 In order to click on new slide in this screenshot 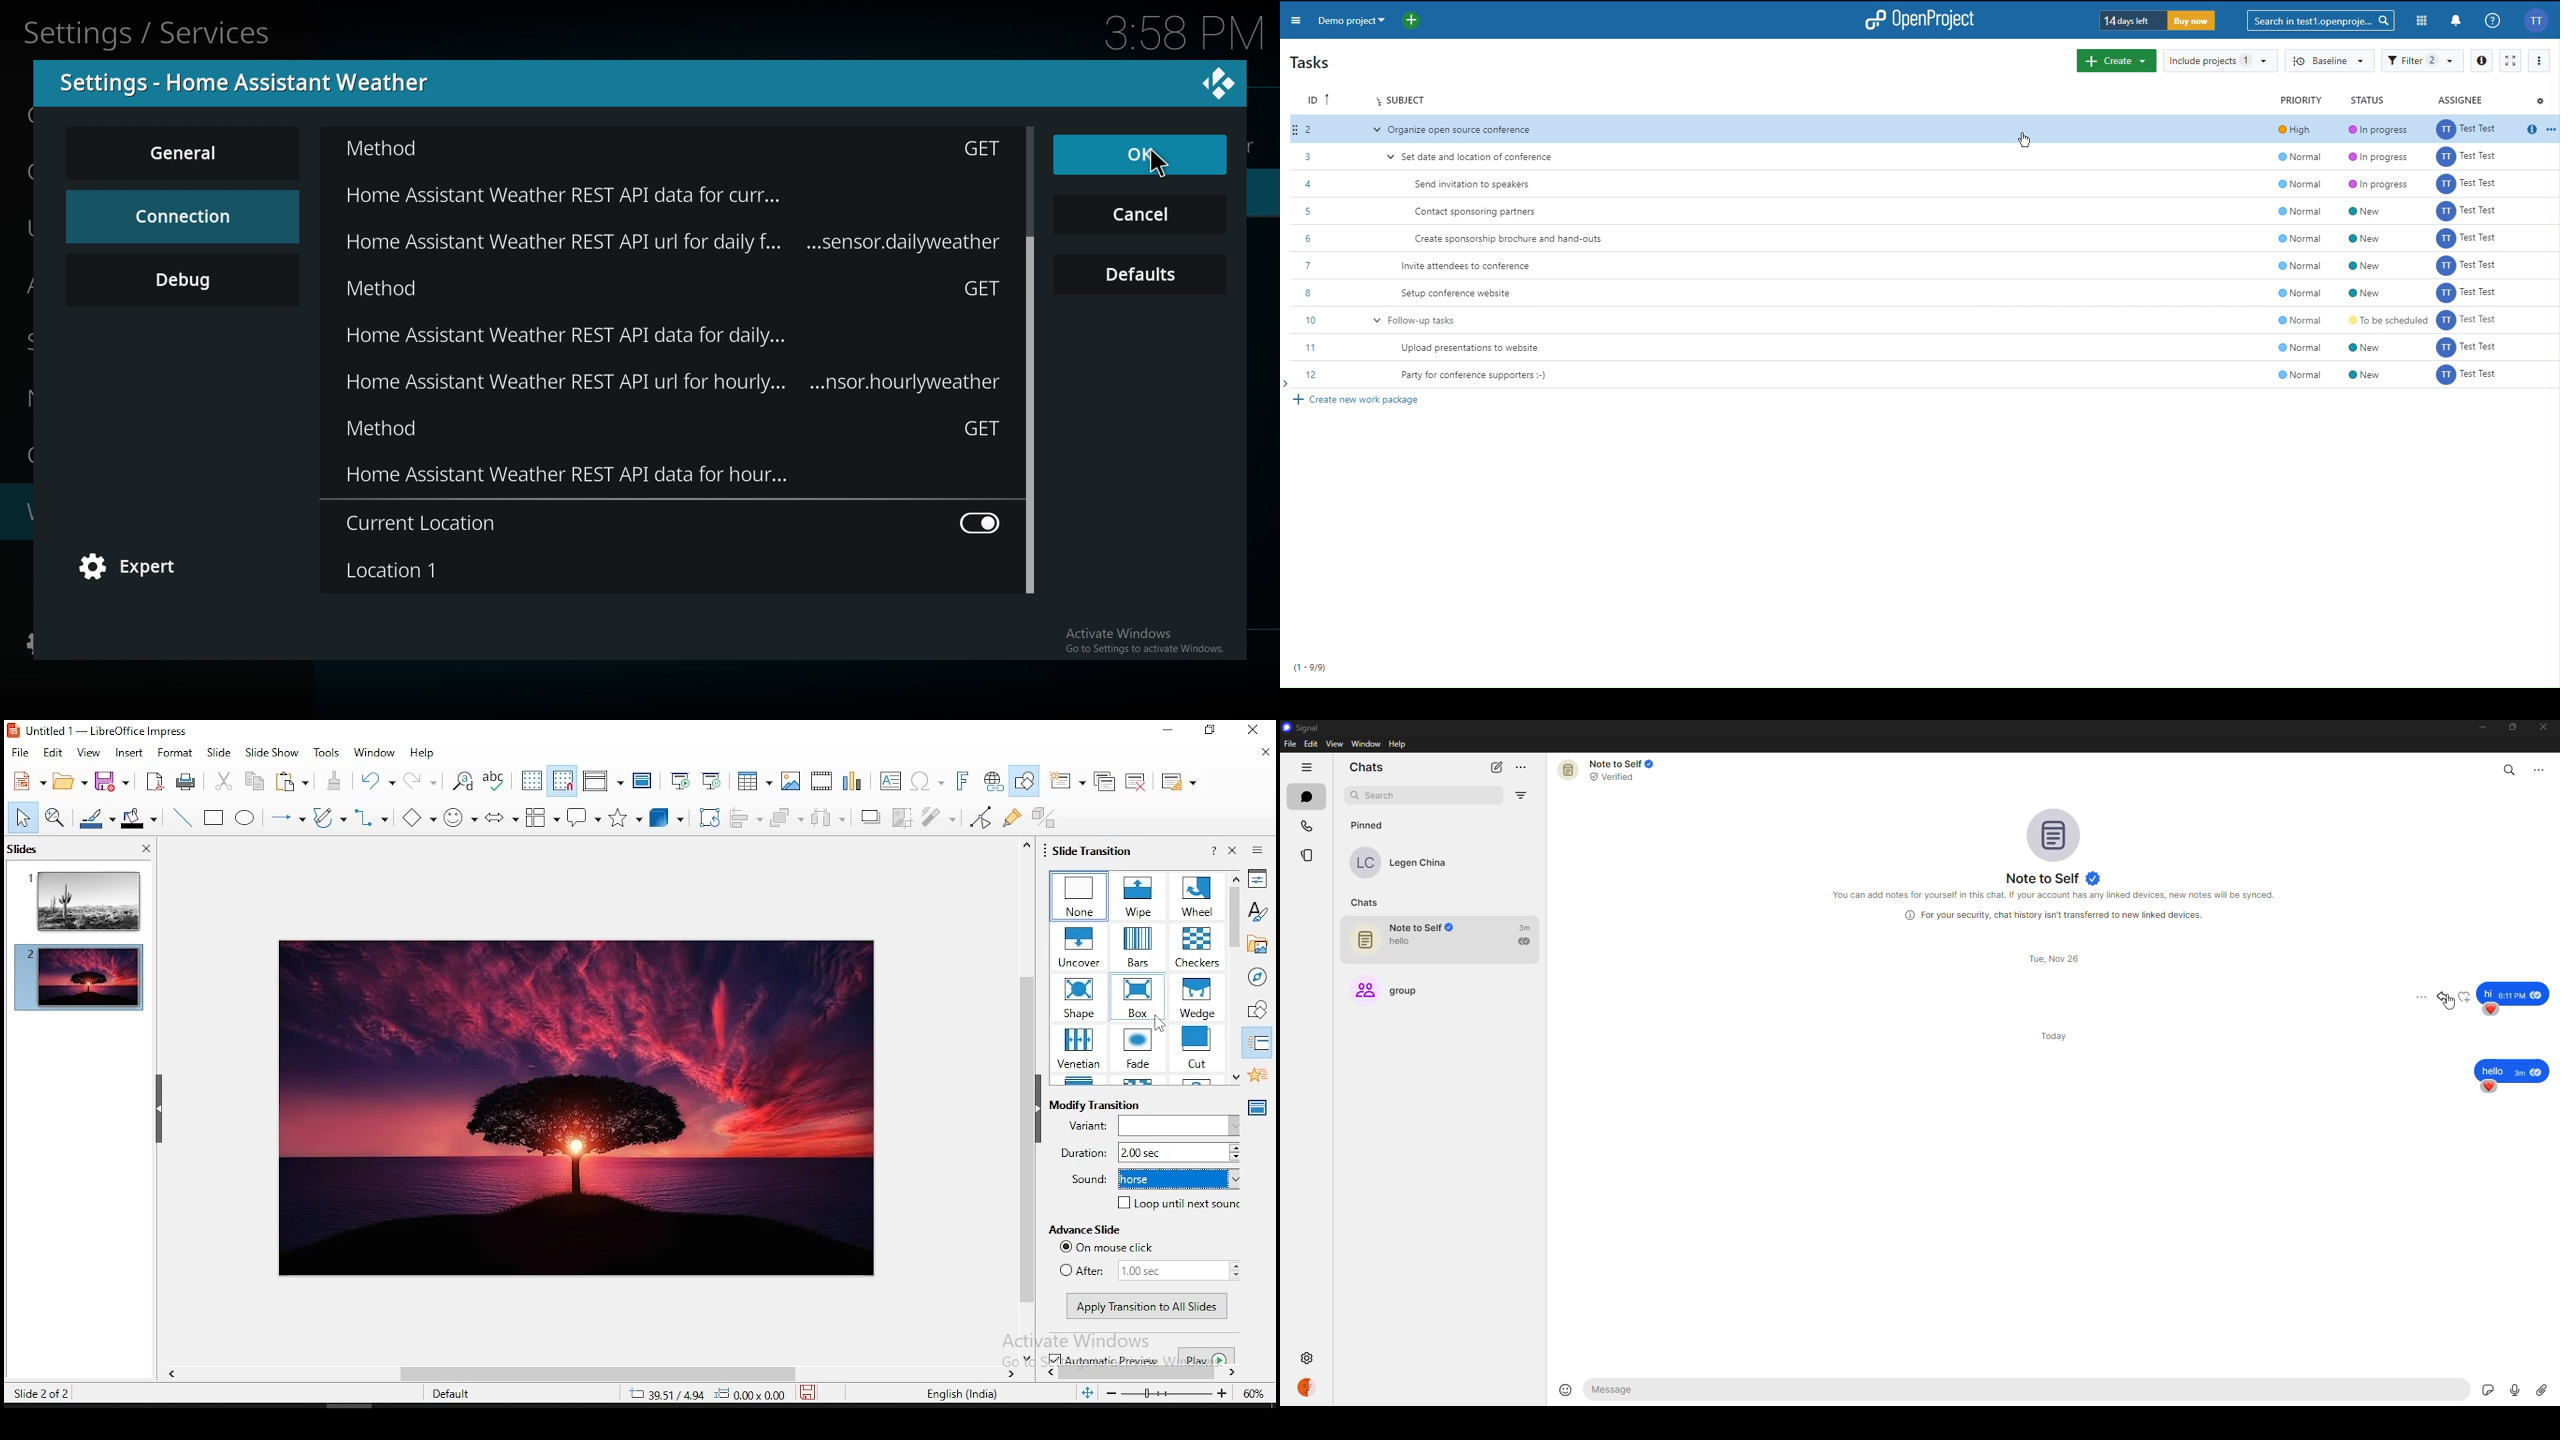, I will do `click(1065, 781)`.